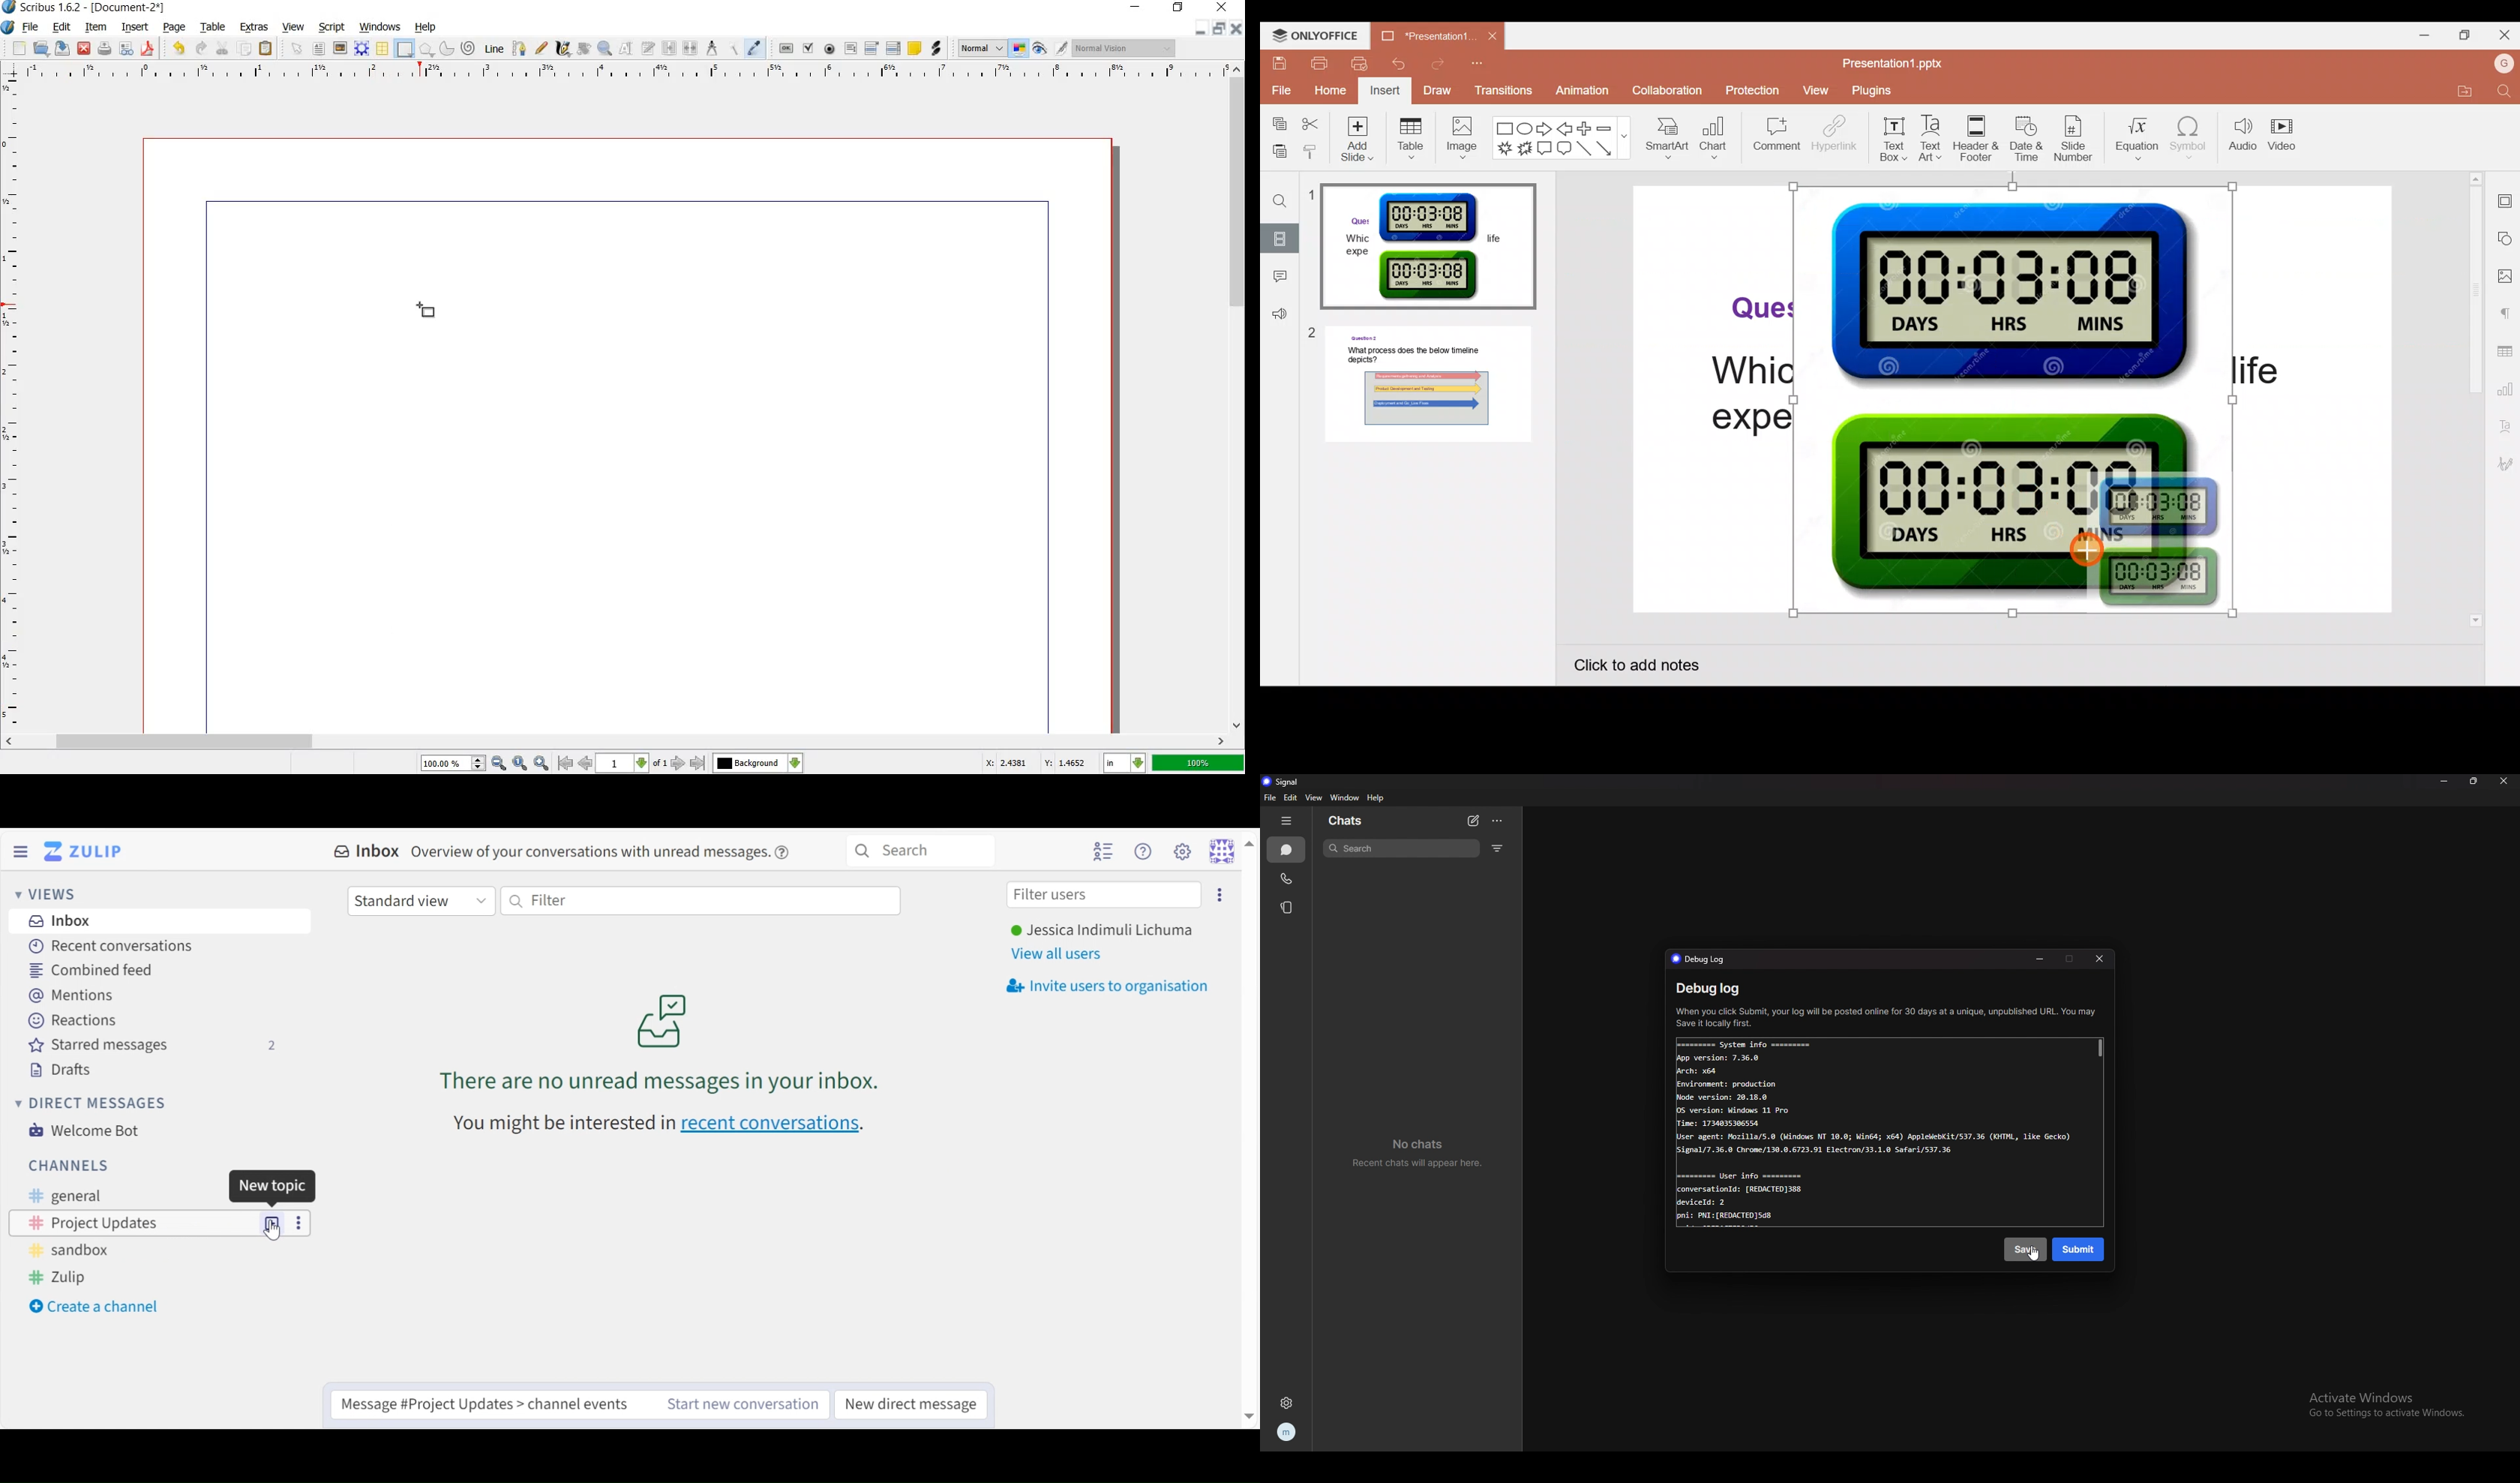 The image size is (2520, 1484). Describe the element at coordinates (1584, 149) in the screenshot. I see `Line` at that location.